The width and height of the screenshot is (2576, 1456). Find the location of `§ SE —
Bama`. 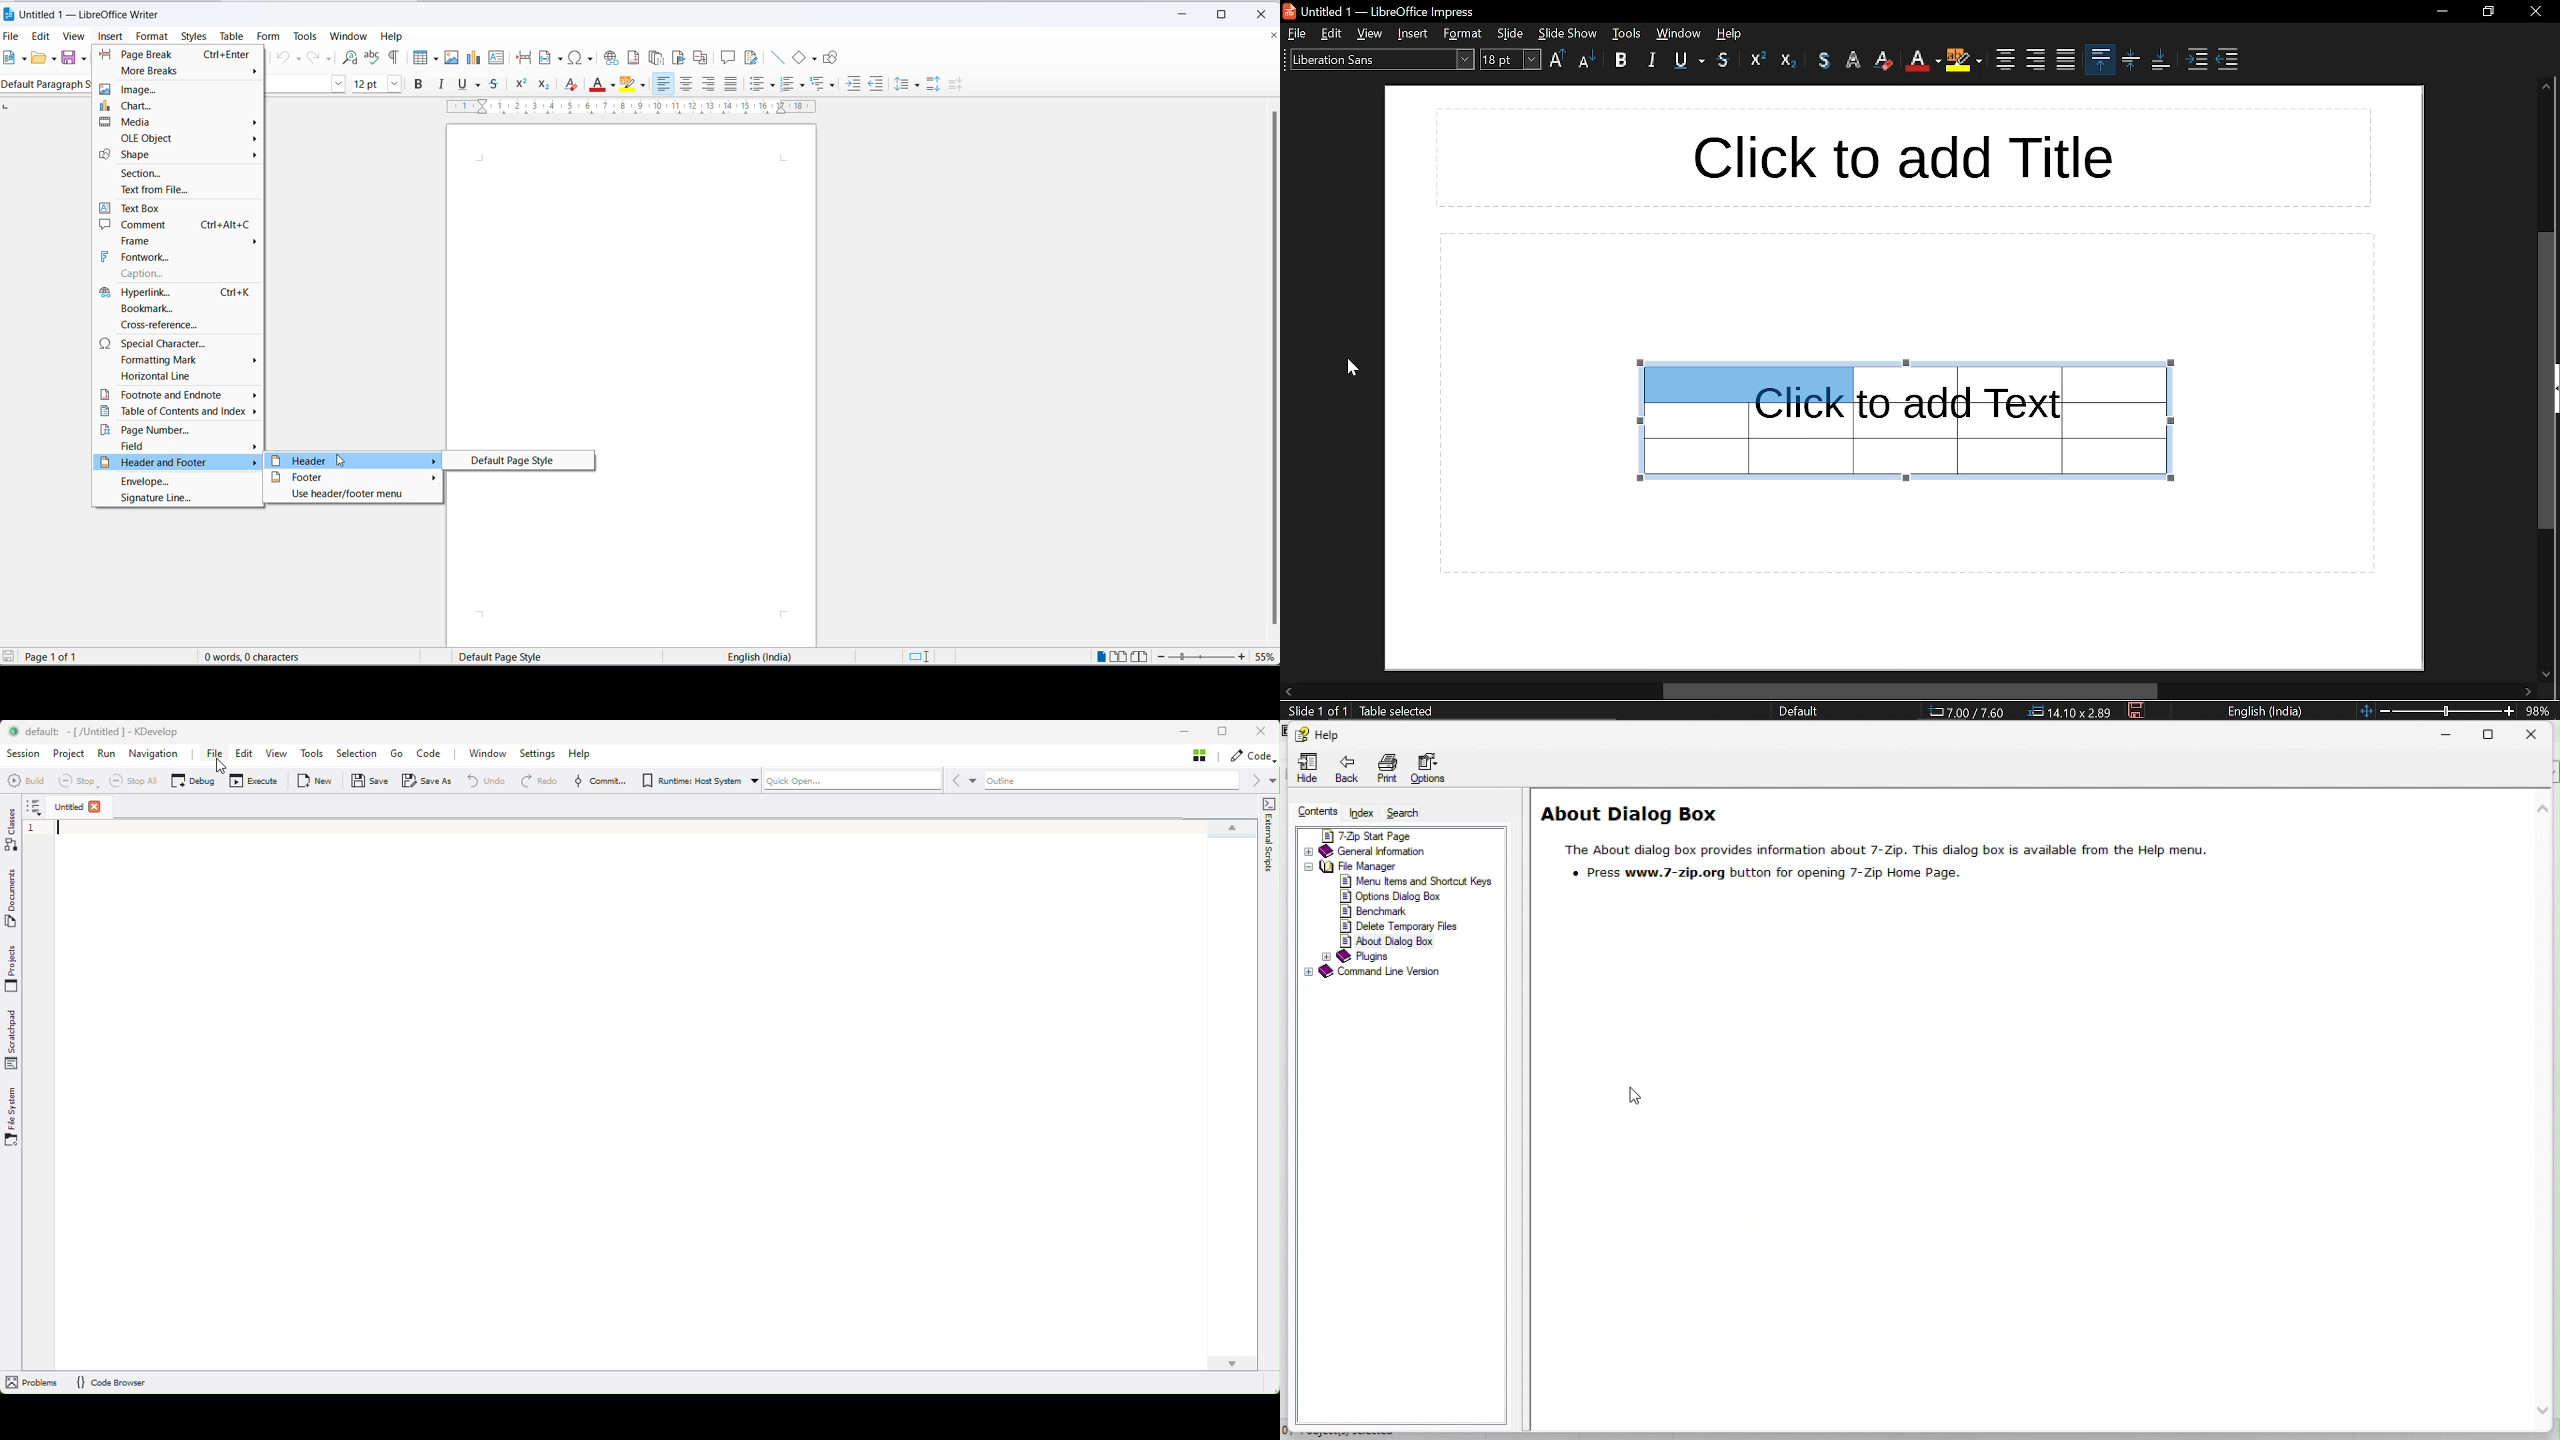

§ SE —
Bama is located at coordinates (1373, 835).